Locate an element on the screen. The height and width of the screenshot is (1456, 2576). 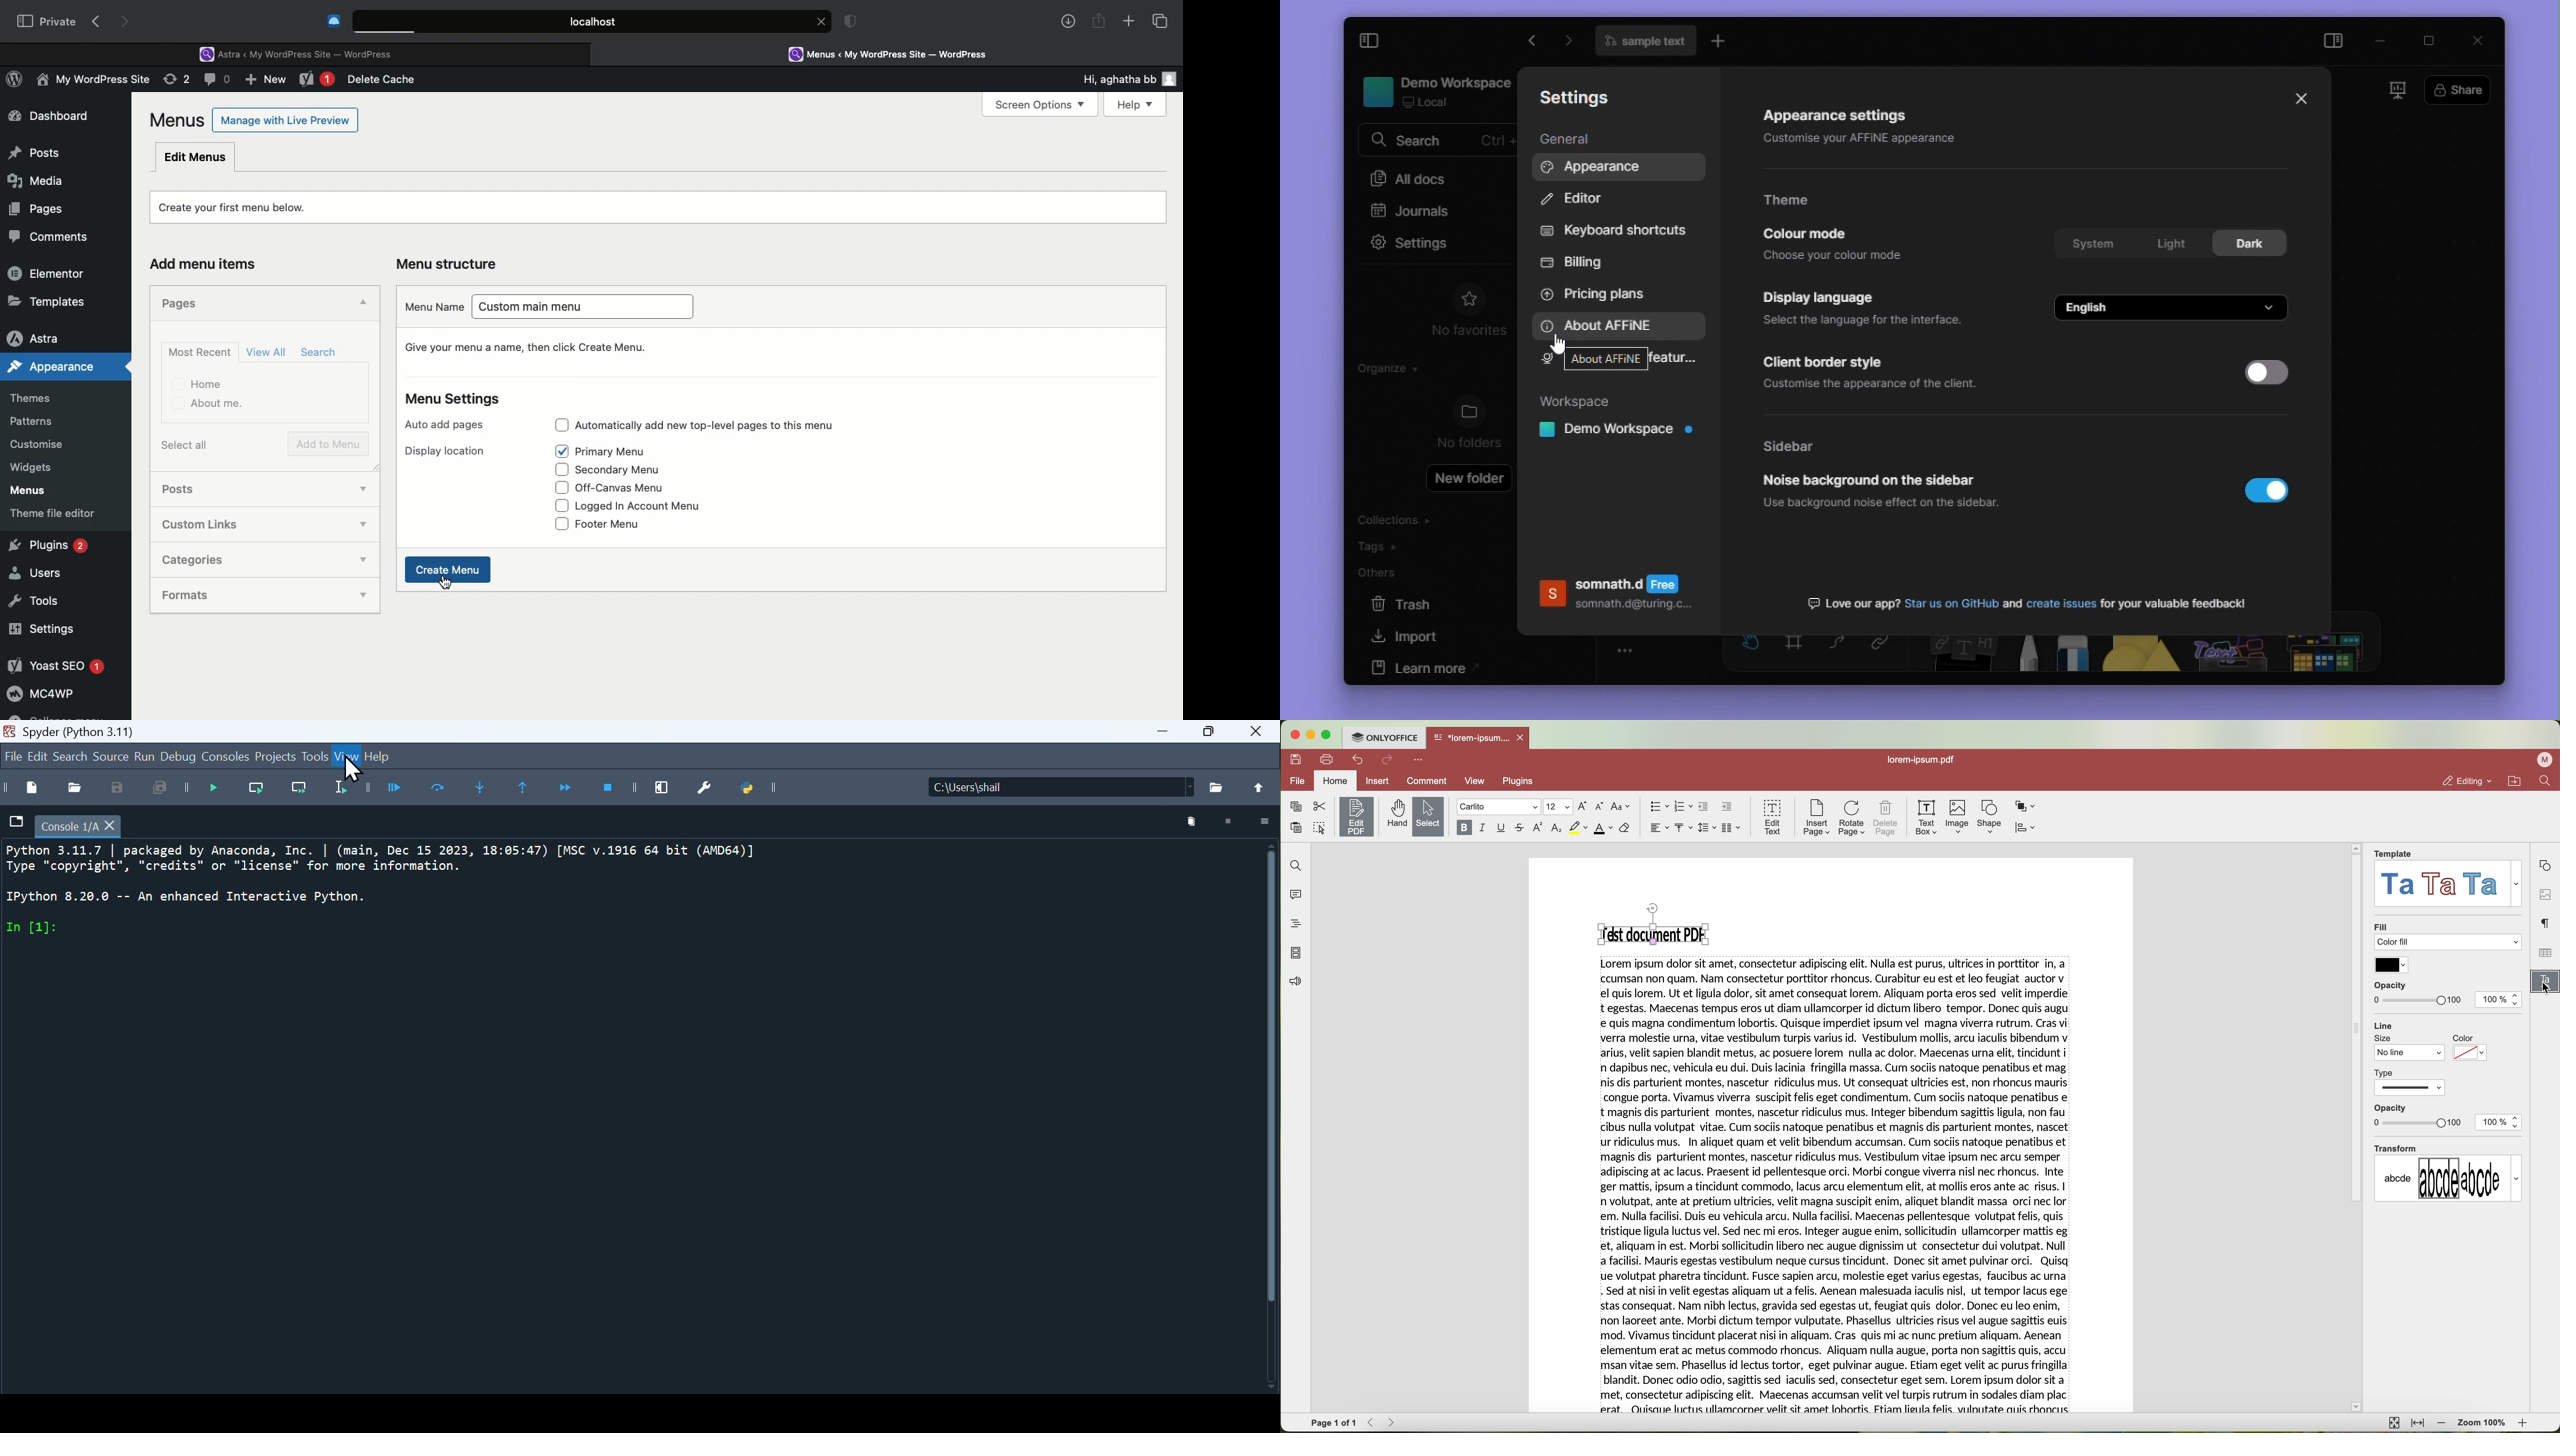
profile user is located at coordinates (2546, 760).